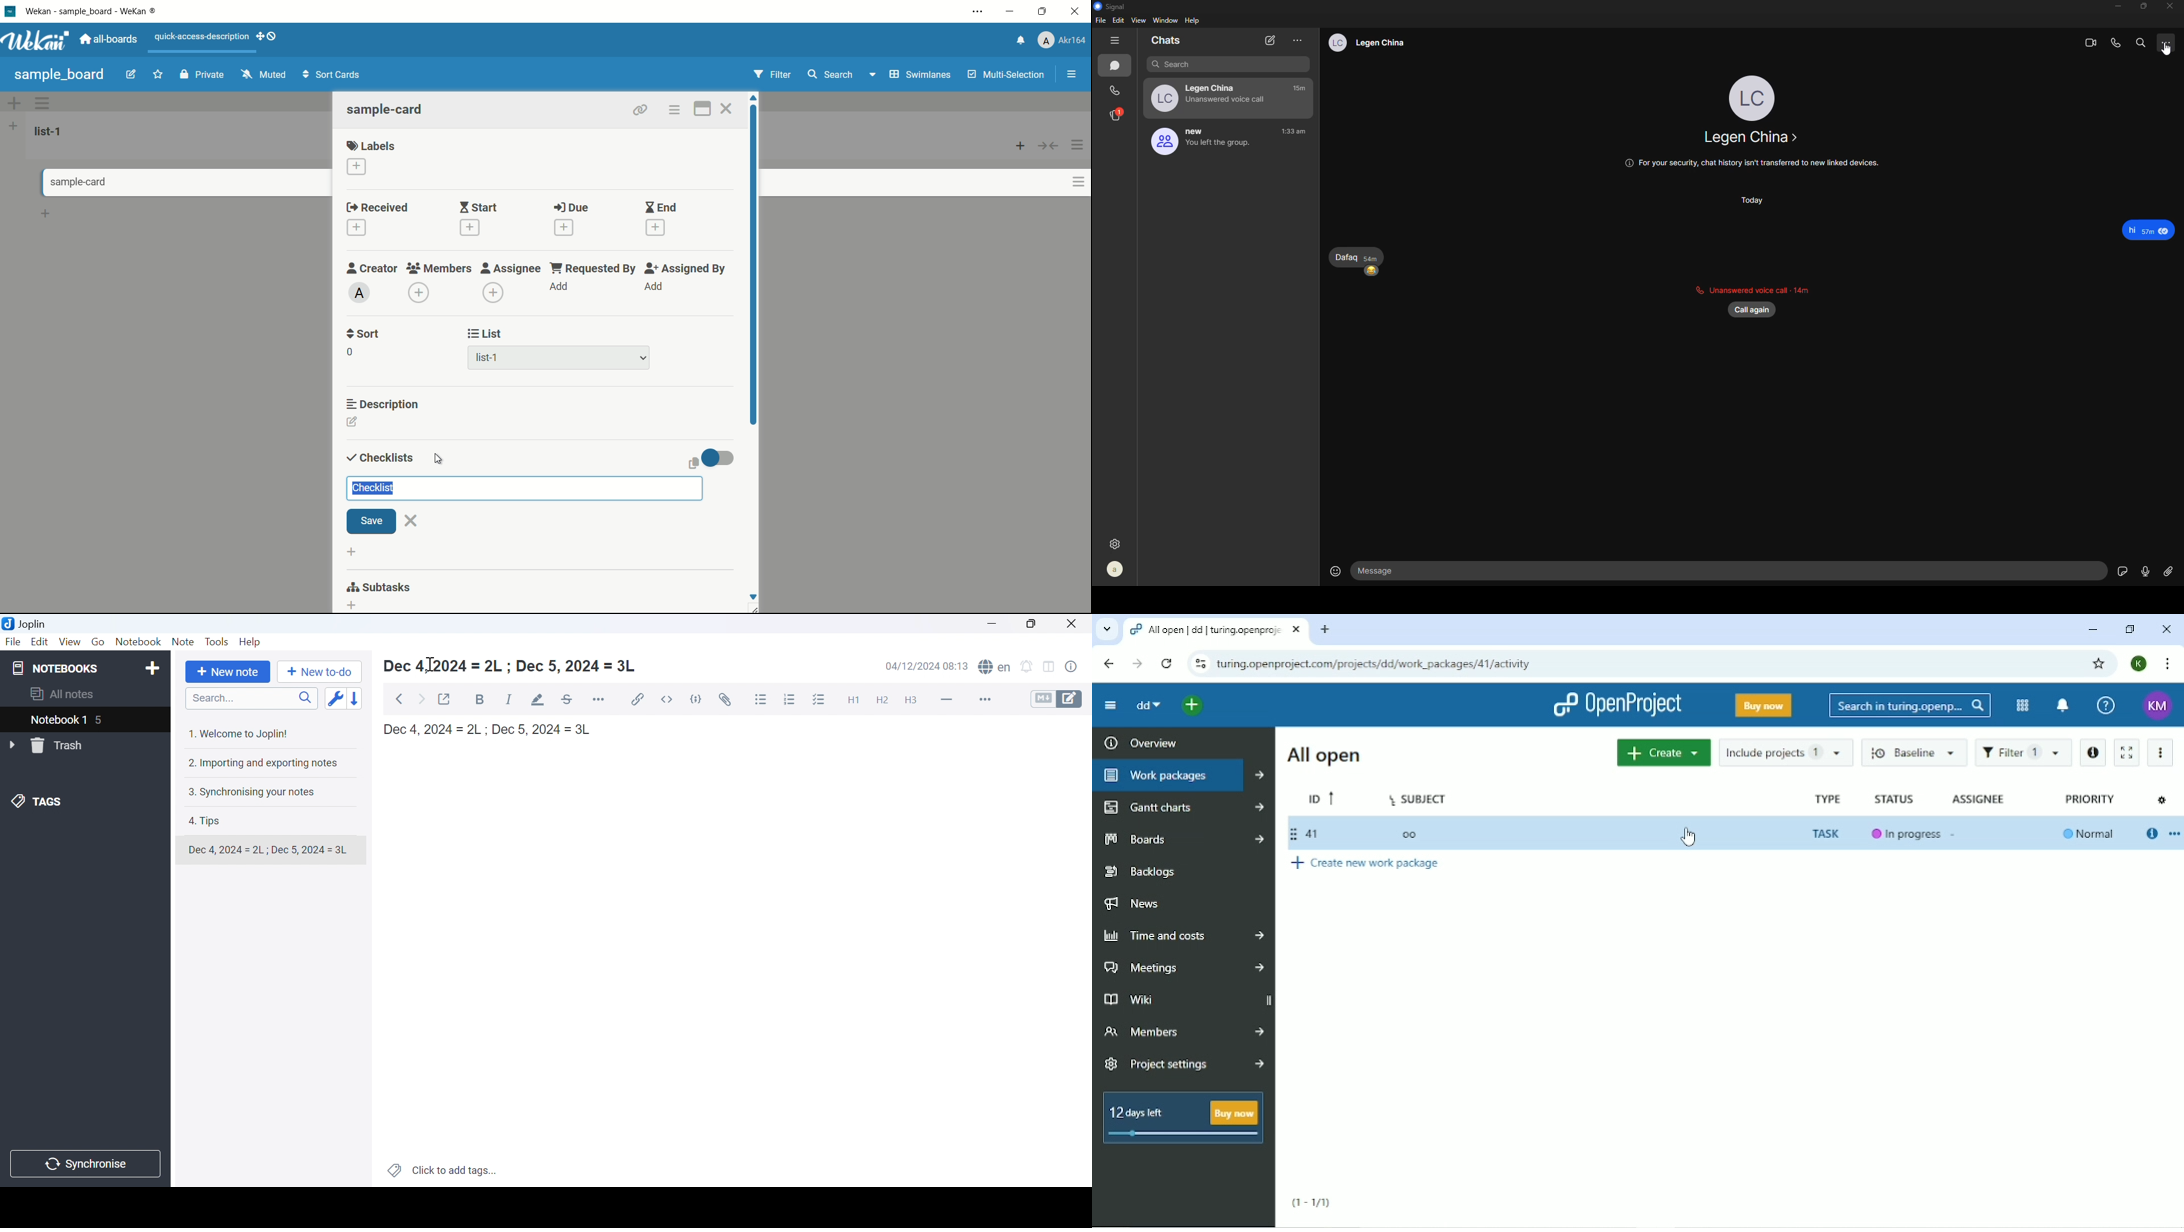 This screenshot has height=1232, width=2184. What do you see at coordinates (644, 359) in the screenshot?
I see `dropdown` at bounding box center [644, 359].